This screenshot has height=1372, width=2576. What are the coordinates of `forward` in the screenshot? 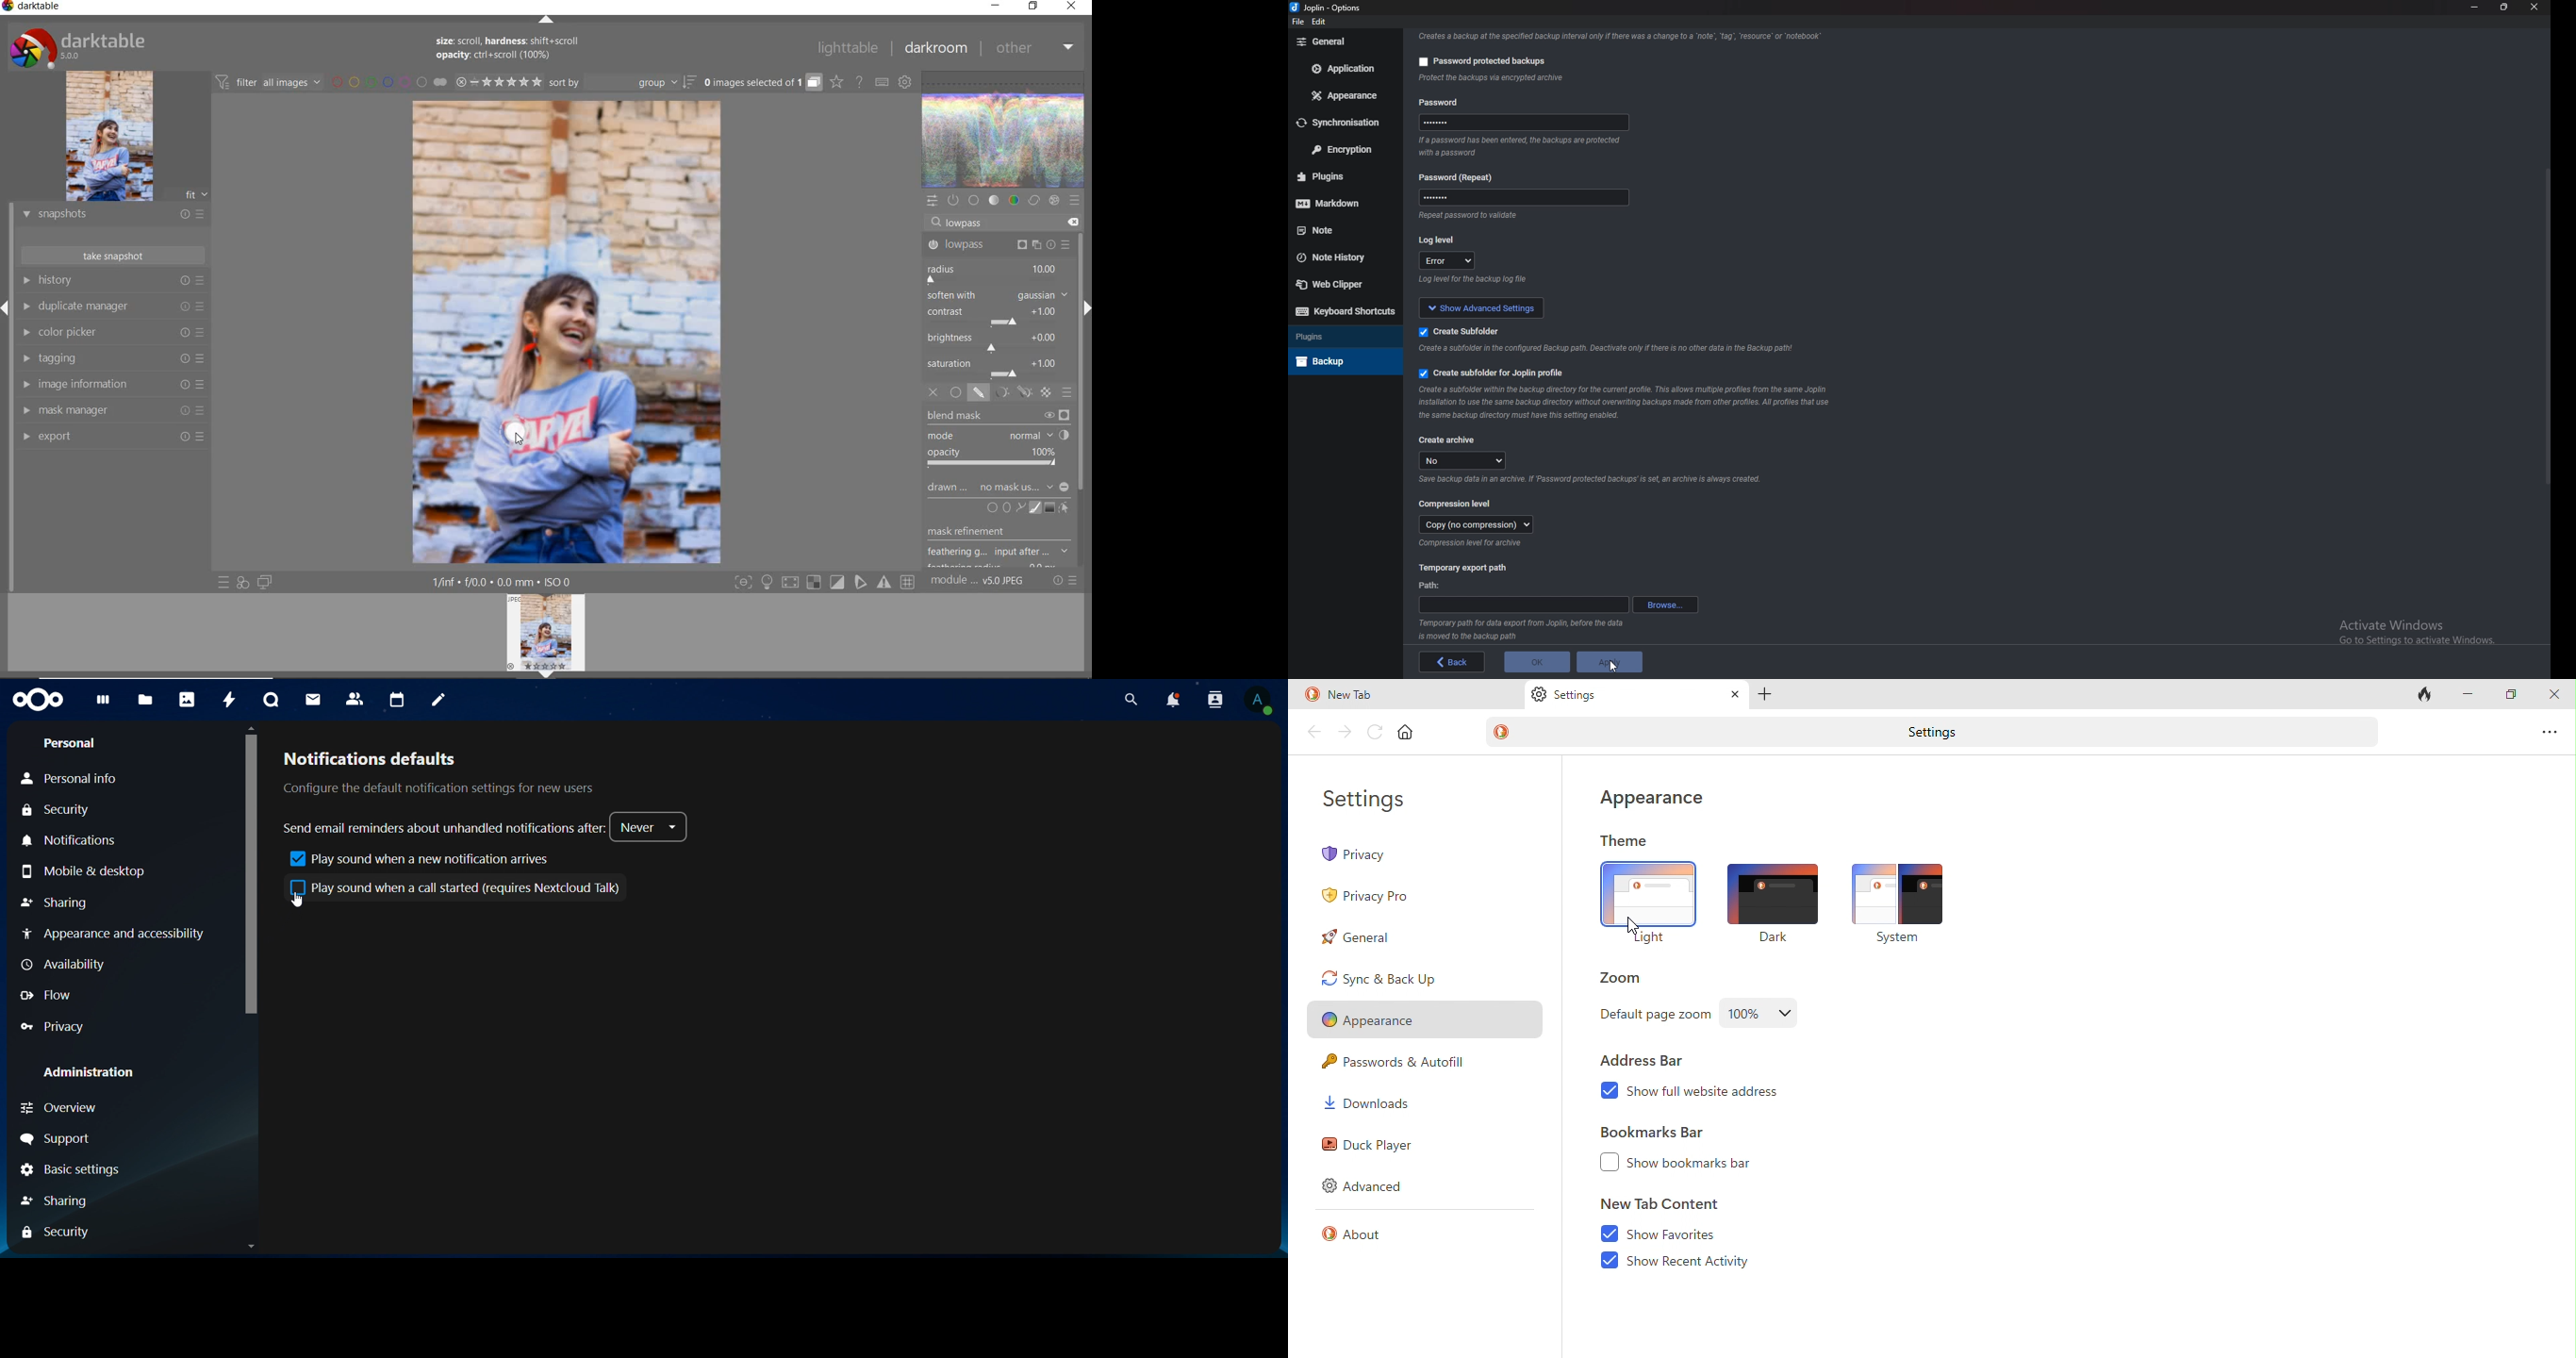 It's located at (1343, 729).